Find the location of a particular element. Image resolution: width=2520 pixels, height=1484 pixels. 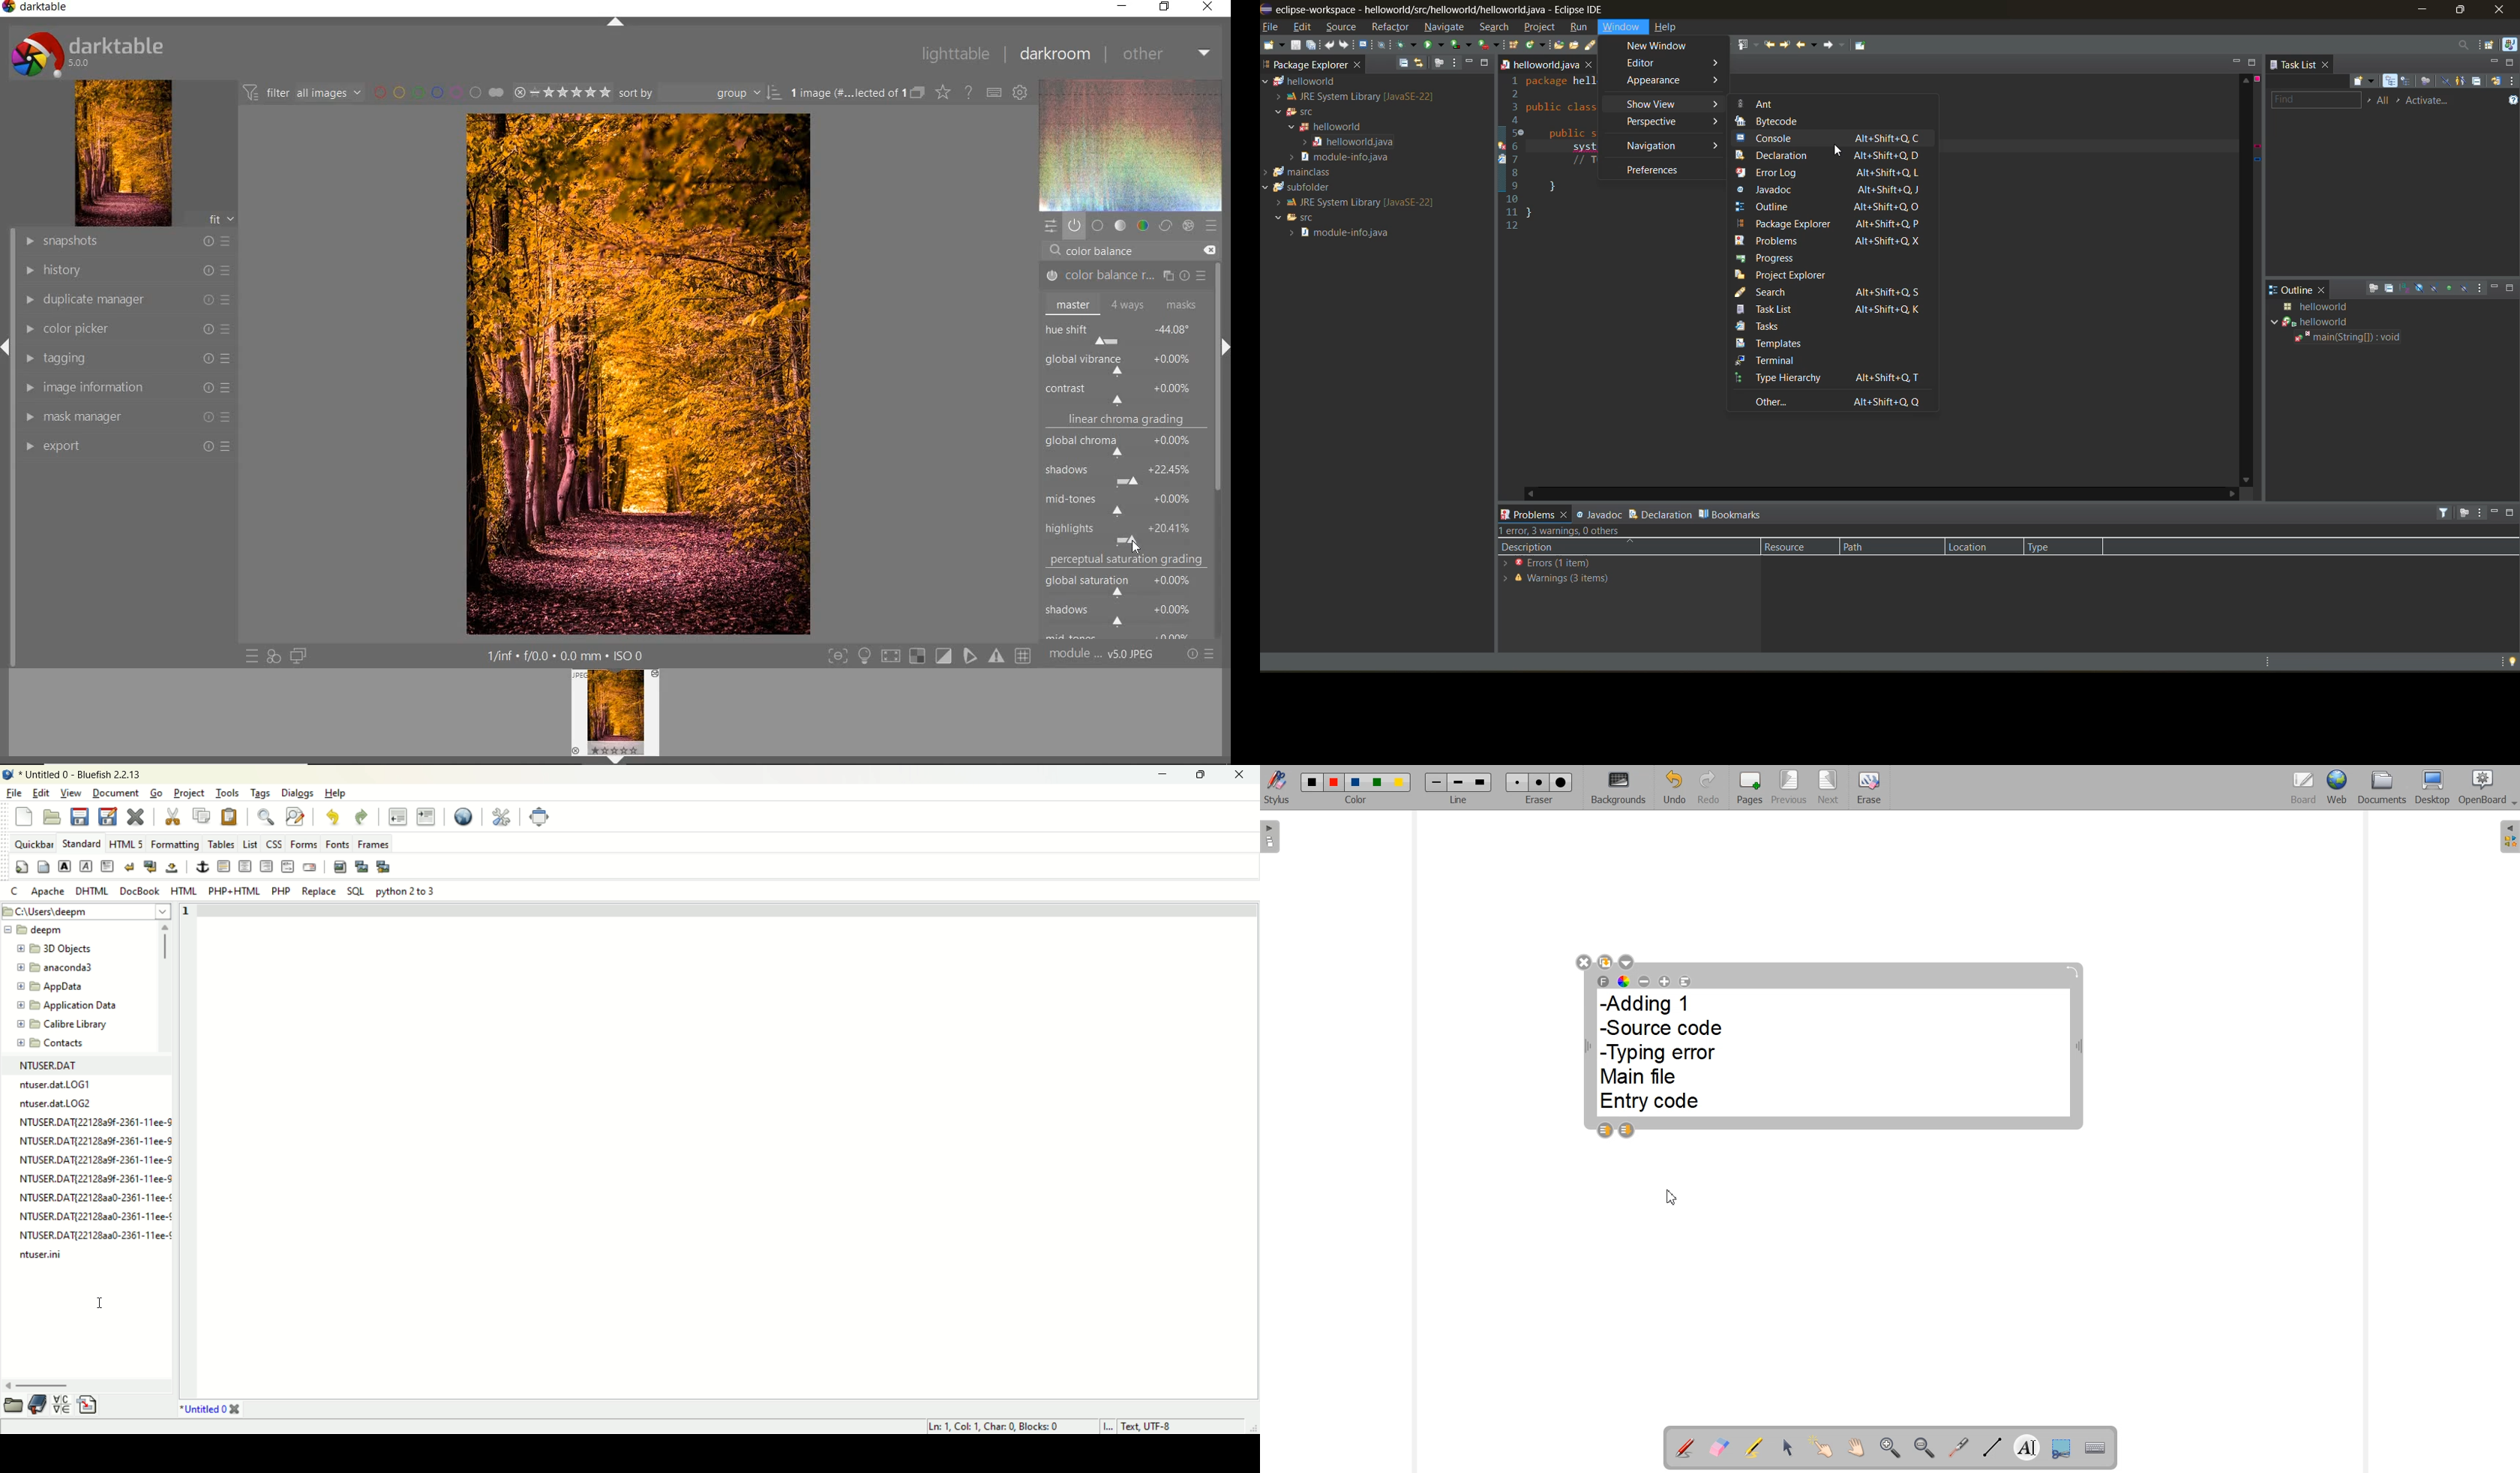

tags is located at coordinates (259, 793).